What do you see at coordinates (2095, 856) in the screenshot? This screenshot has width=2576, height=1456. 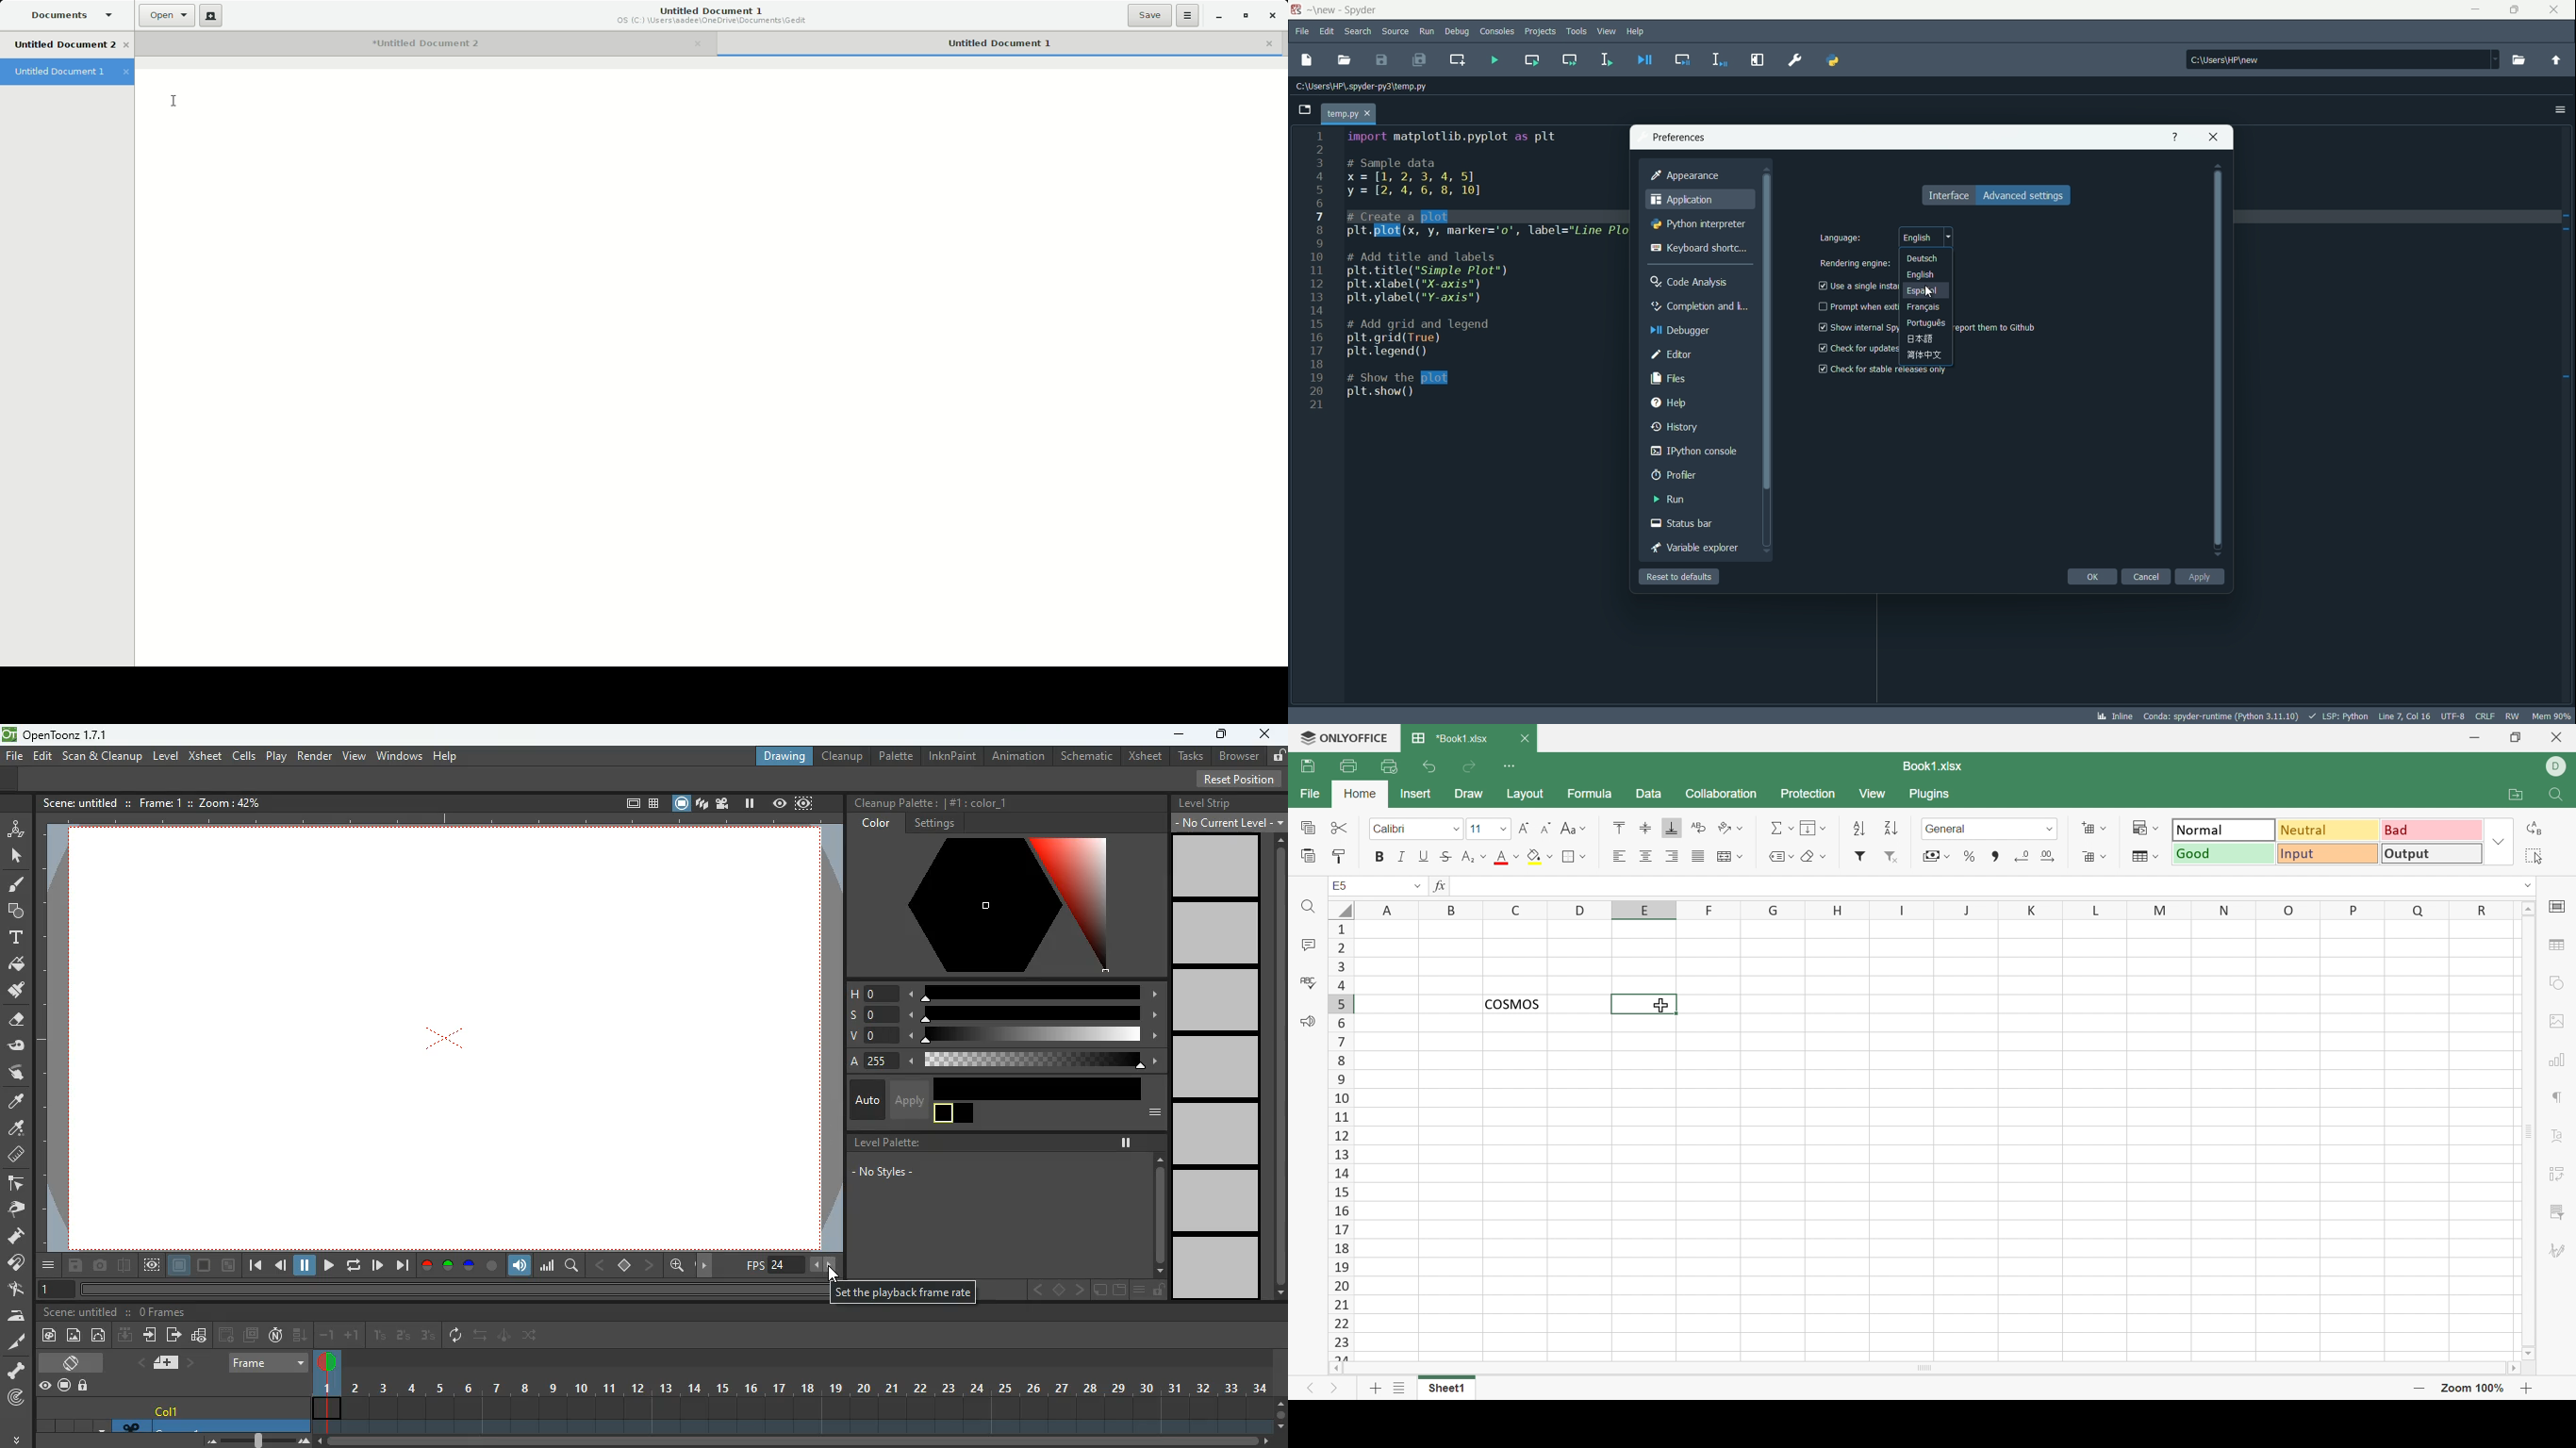 I see `Delete cells` at bounding box center [2095, 856].